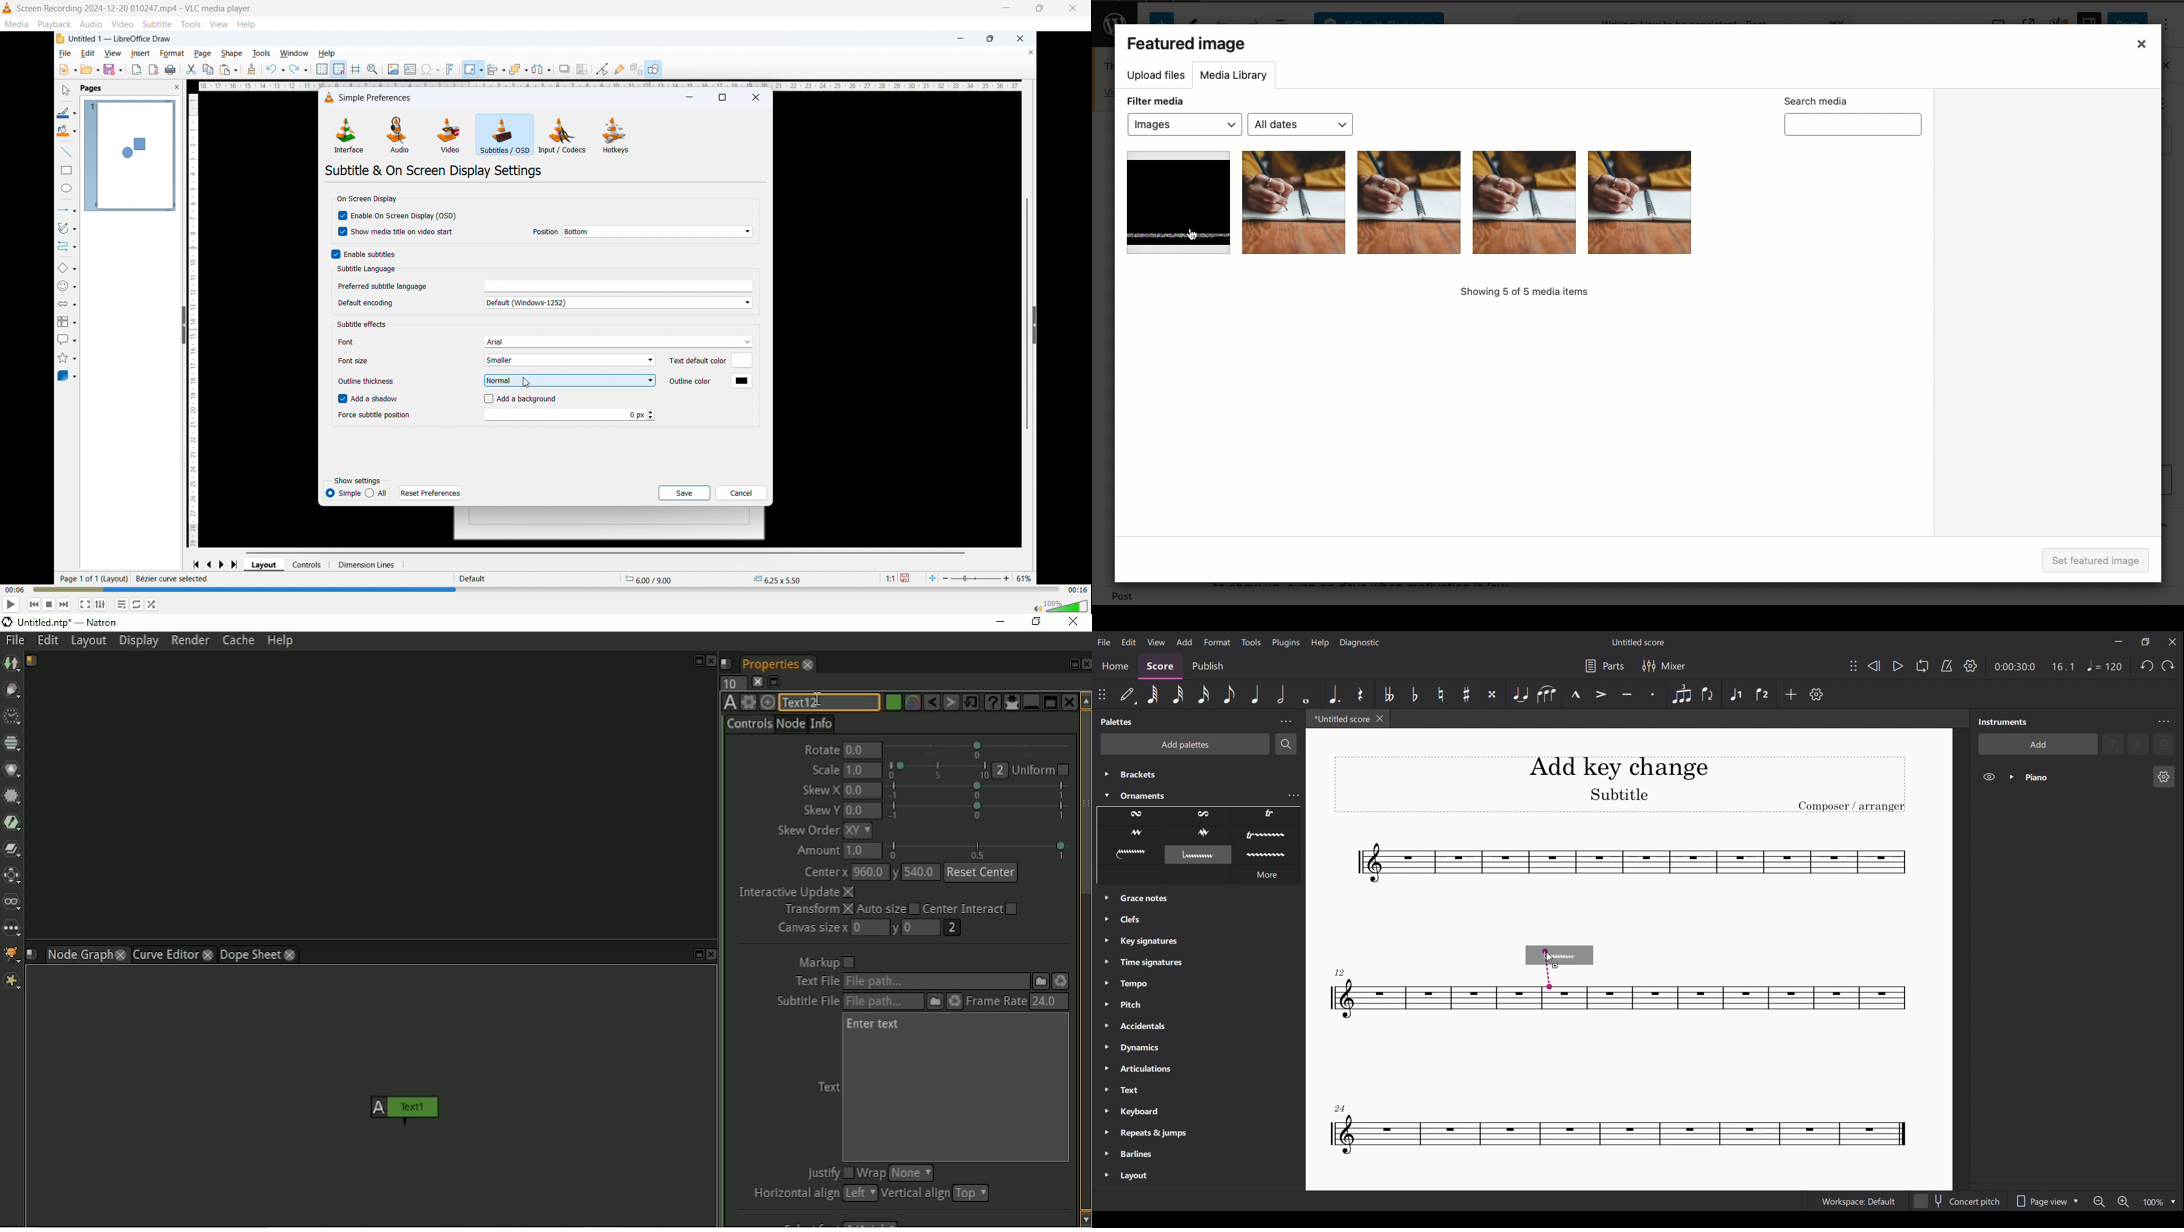 The height and width of the screenshot is (1232, 2184). What do you see at coordinates (1600, 694) in the screenshot?
I see `Accent ` at bounding box center [1600, 694].